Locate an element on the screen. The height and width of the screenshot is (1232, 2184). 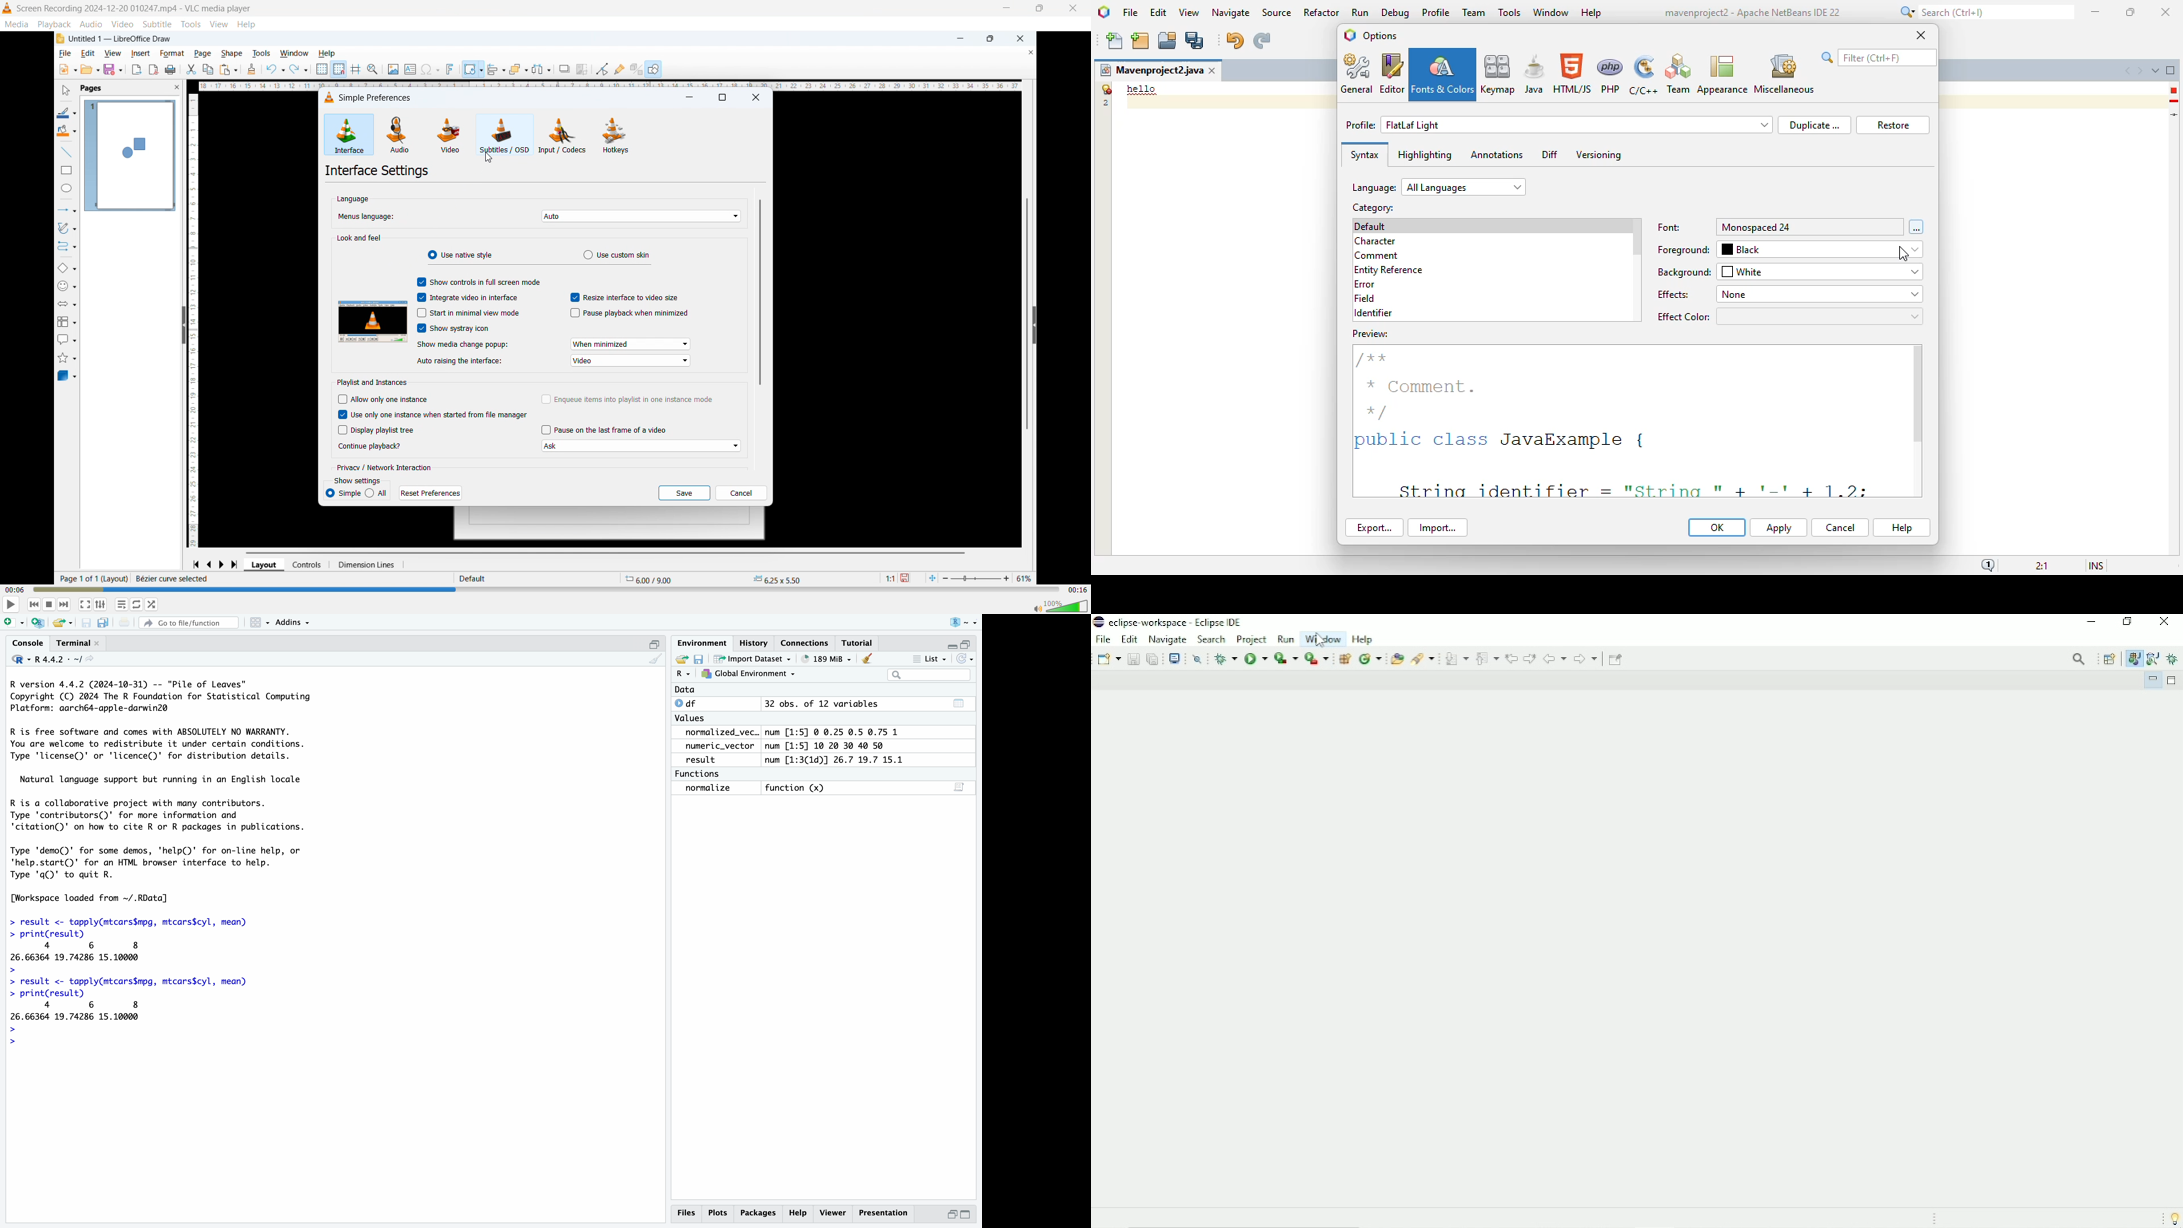
Sound bar  is located at coordinates (1058, 606).